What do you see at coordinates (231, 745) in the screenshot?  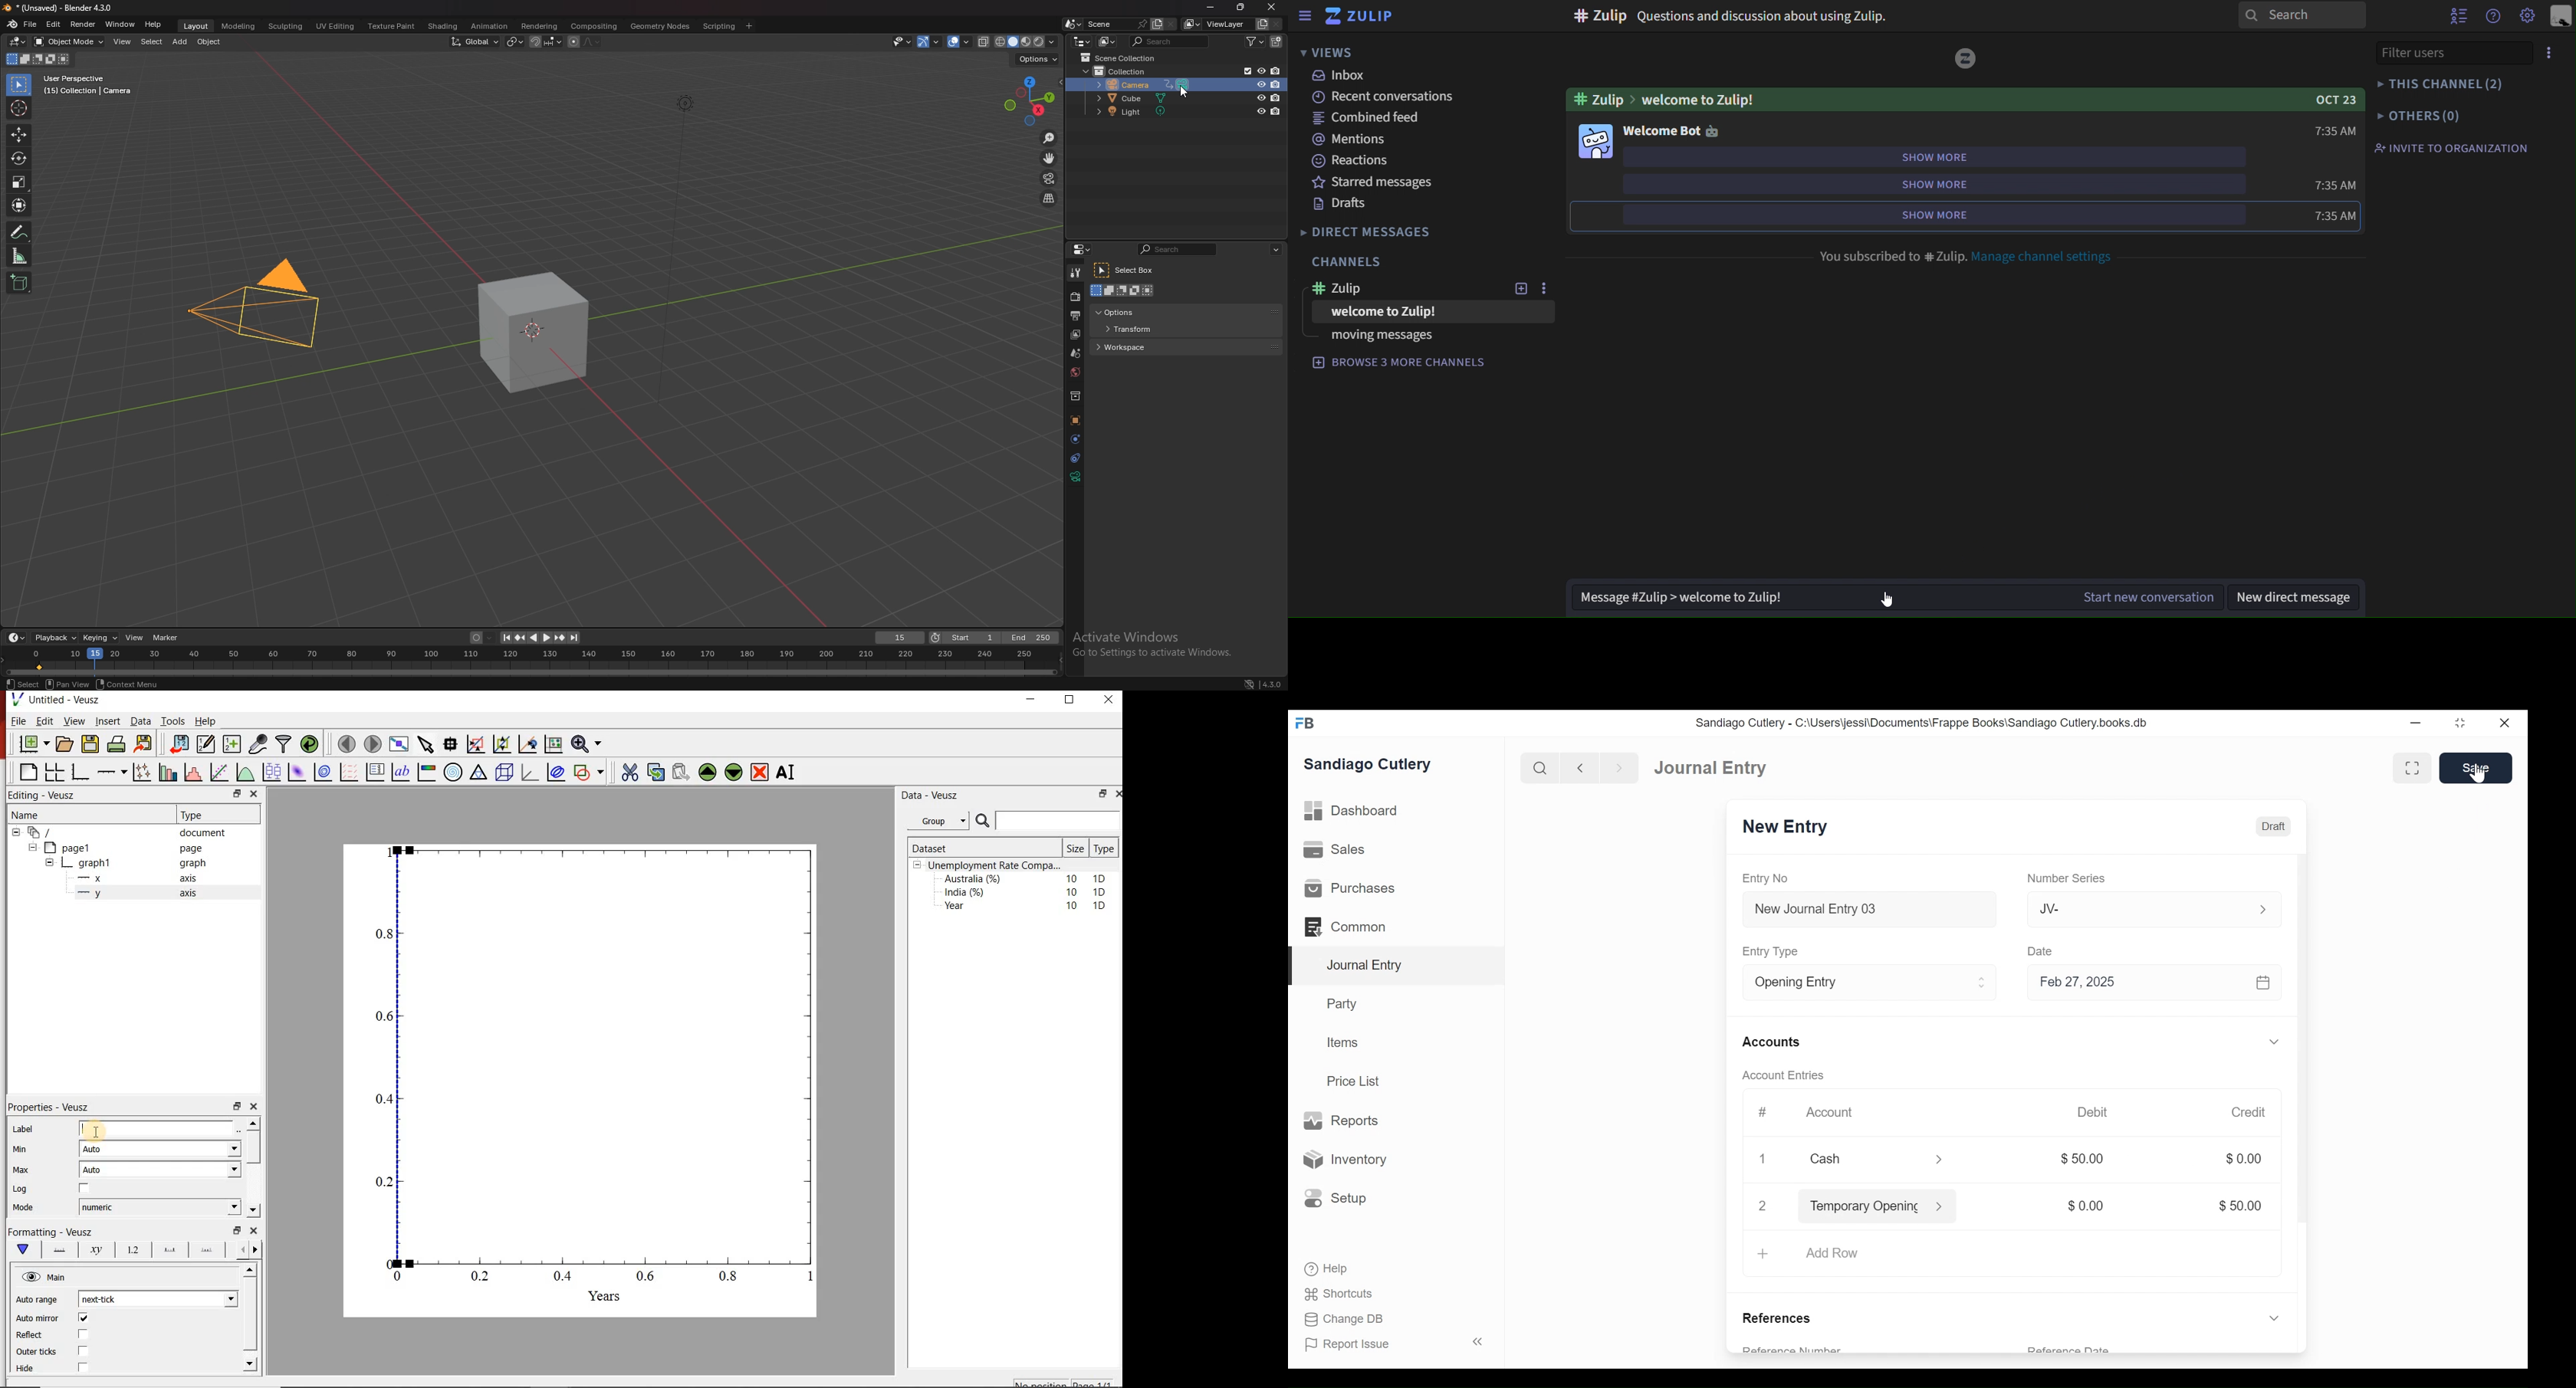 I see `create new datasets` at bounding box center [231, 745].